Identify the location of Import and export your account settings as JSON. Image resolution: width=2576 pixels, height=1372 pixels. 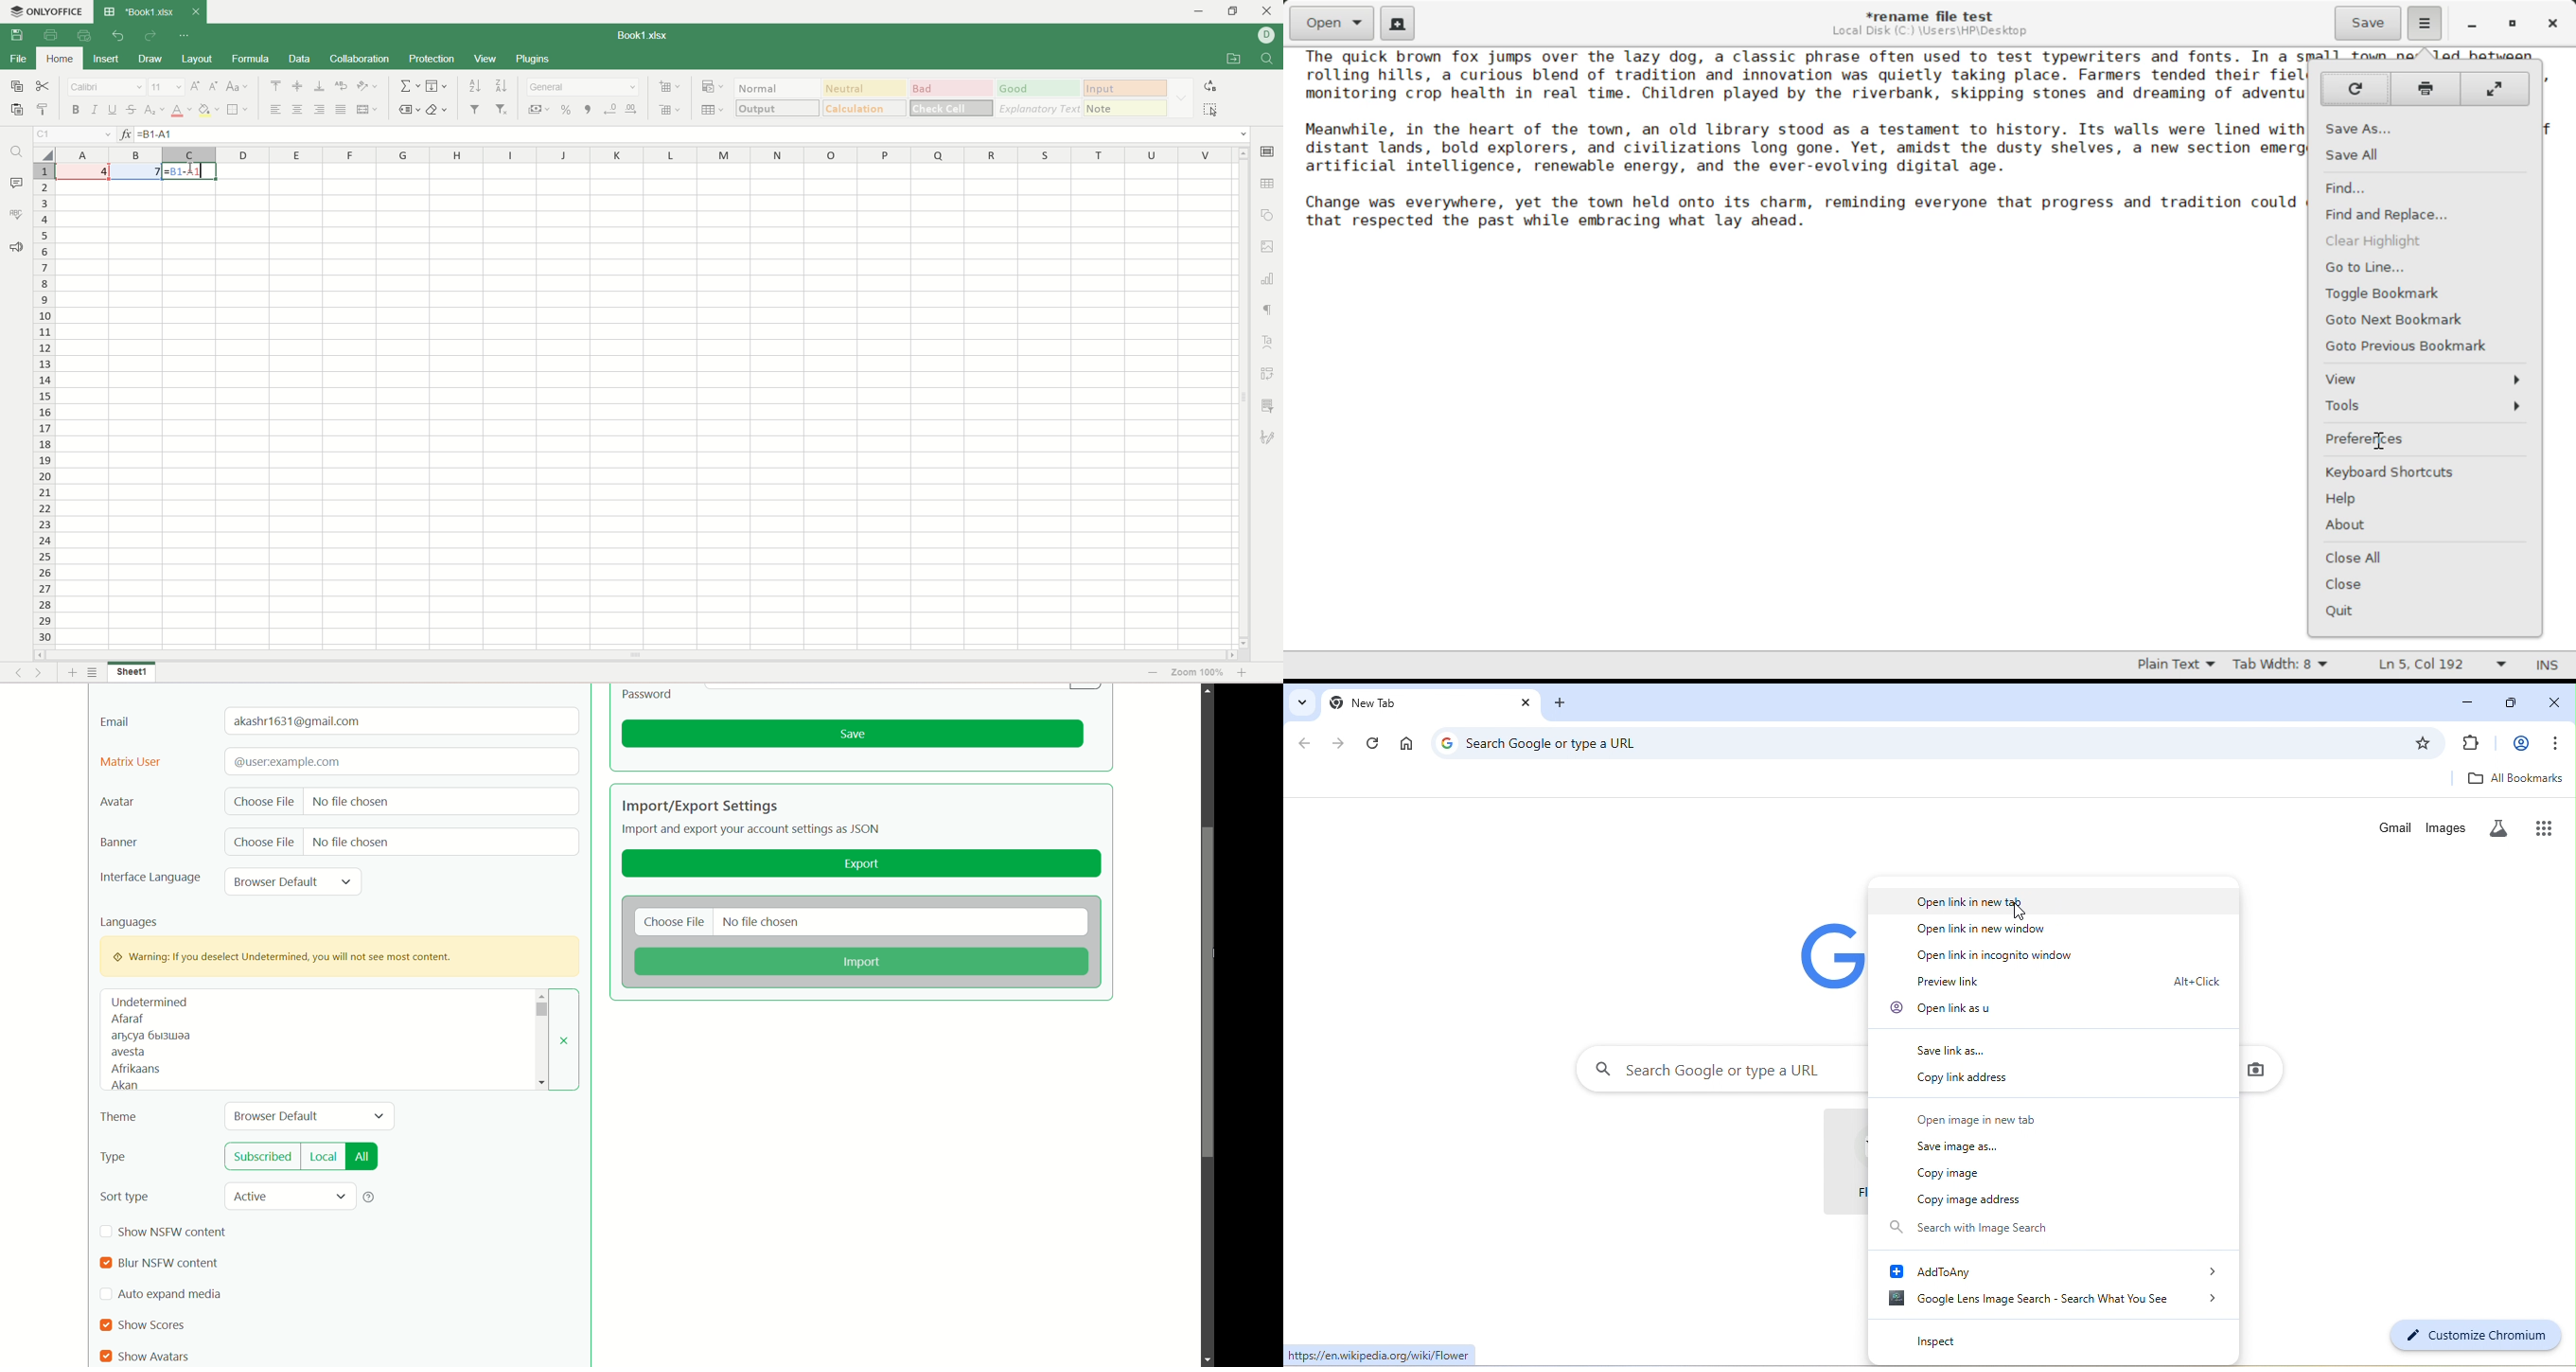
(753, 831).